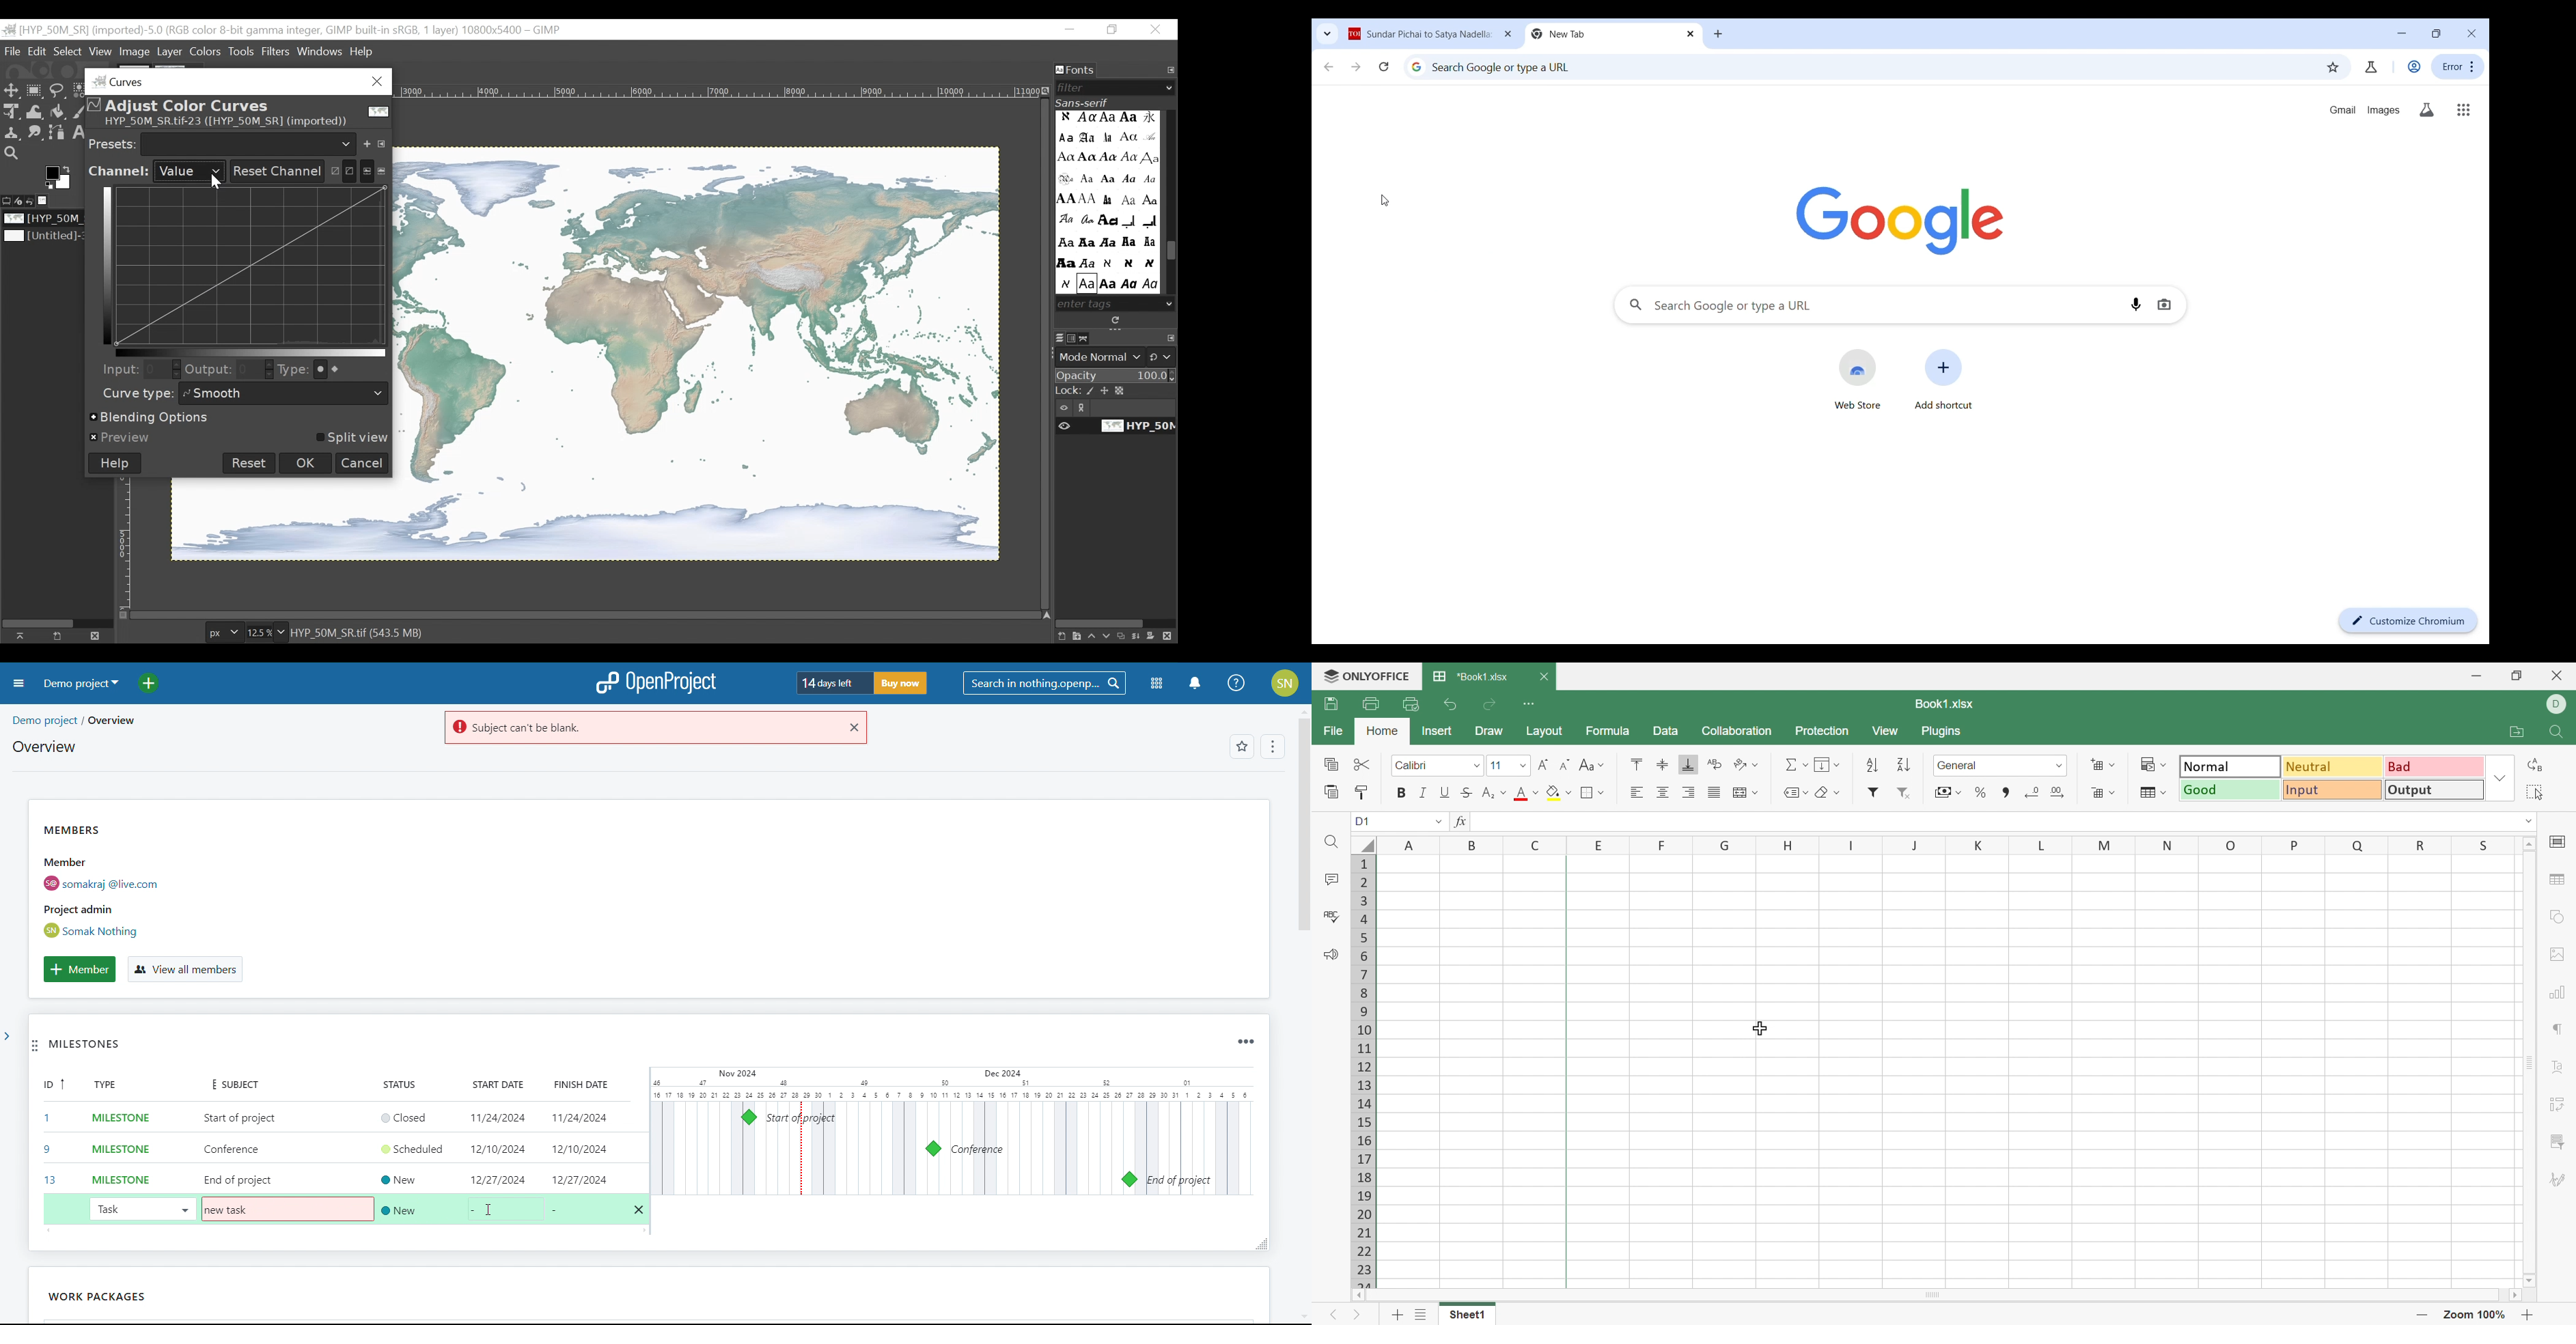 This screenshot has height=1344, width=2576. Describe the element at coordinates (104, 264) in the screenshot. I see `Vertical Gradient bar` at that location.